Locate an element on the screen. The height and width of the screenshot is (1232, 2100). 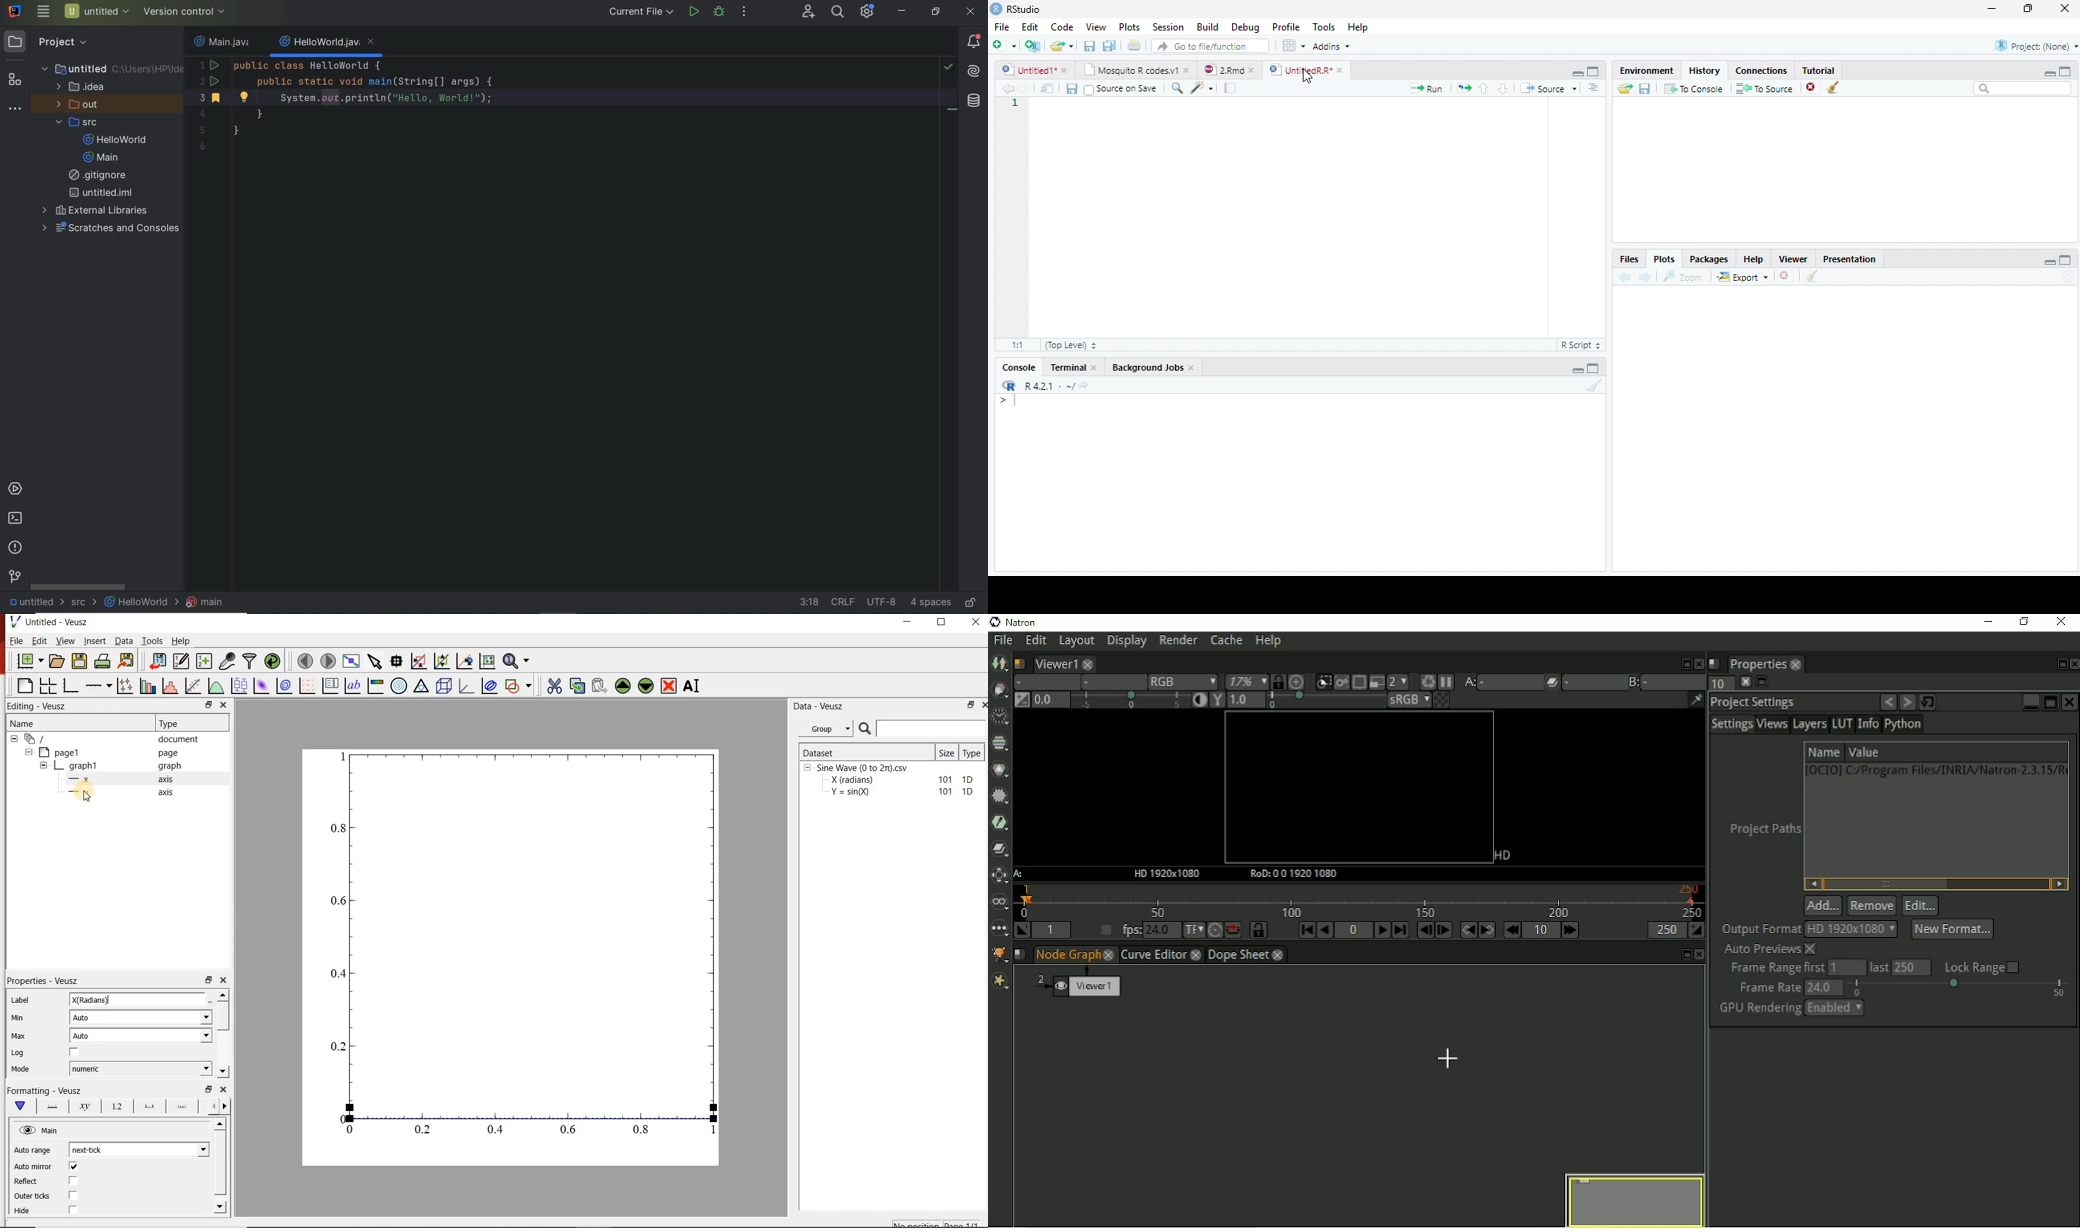
Min/Max is located at coordinates (969, 706).